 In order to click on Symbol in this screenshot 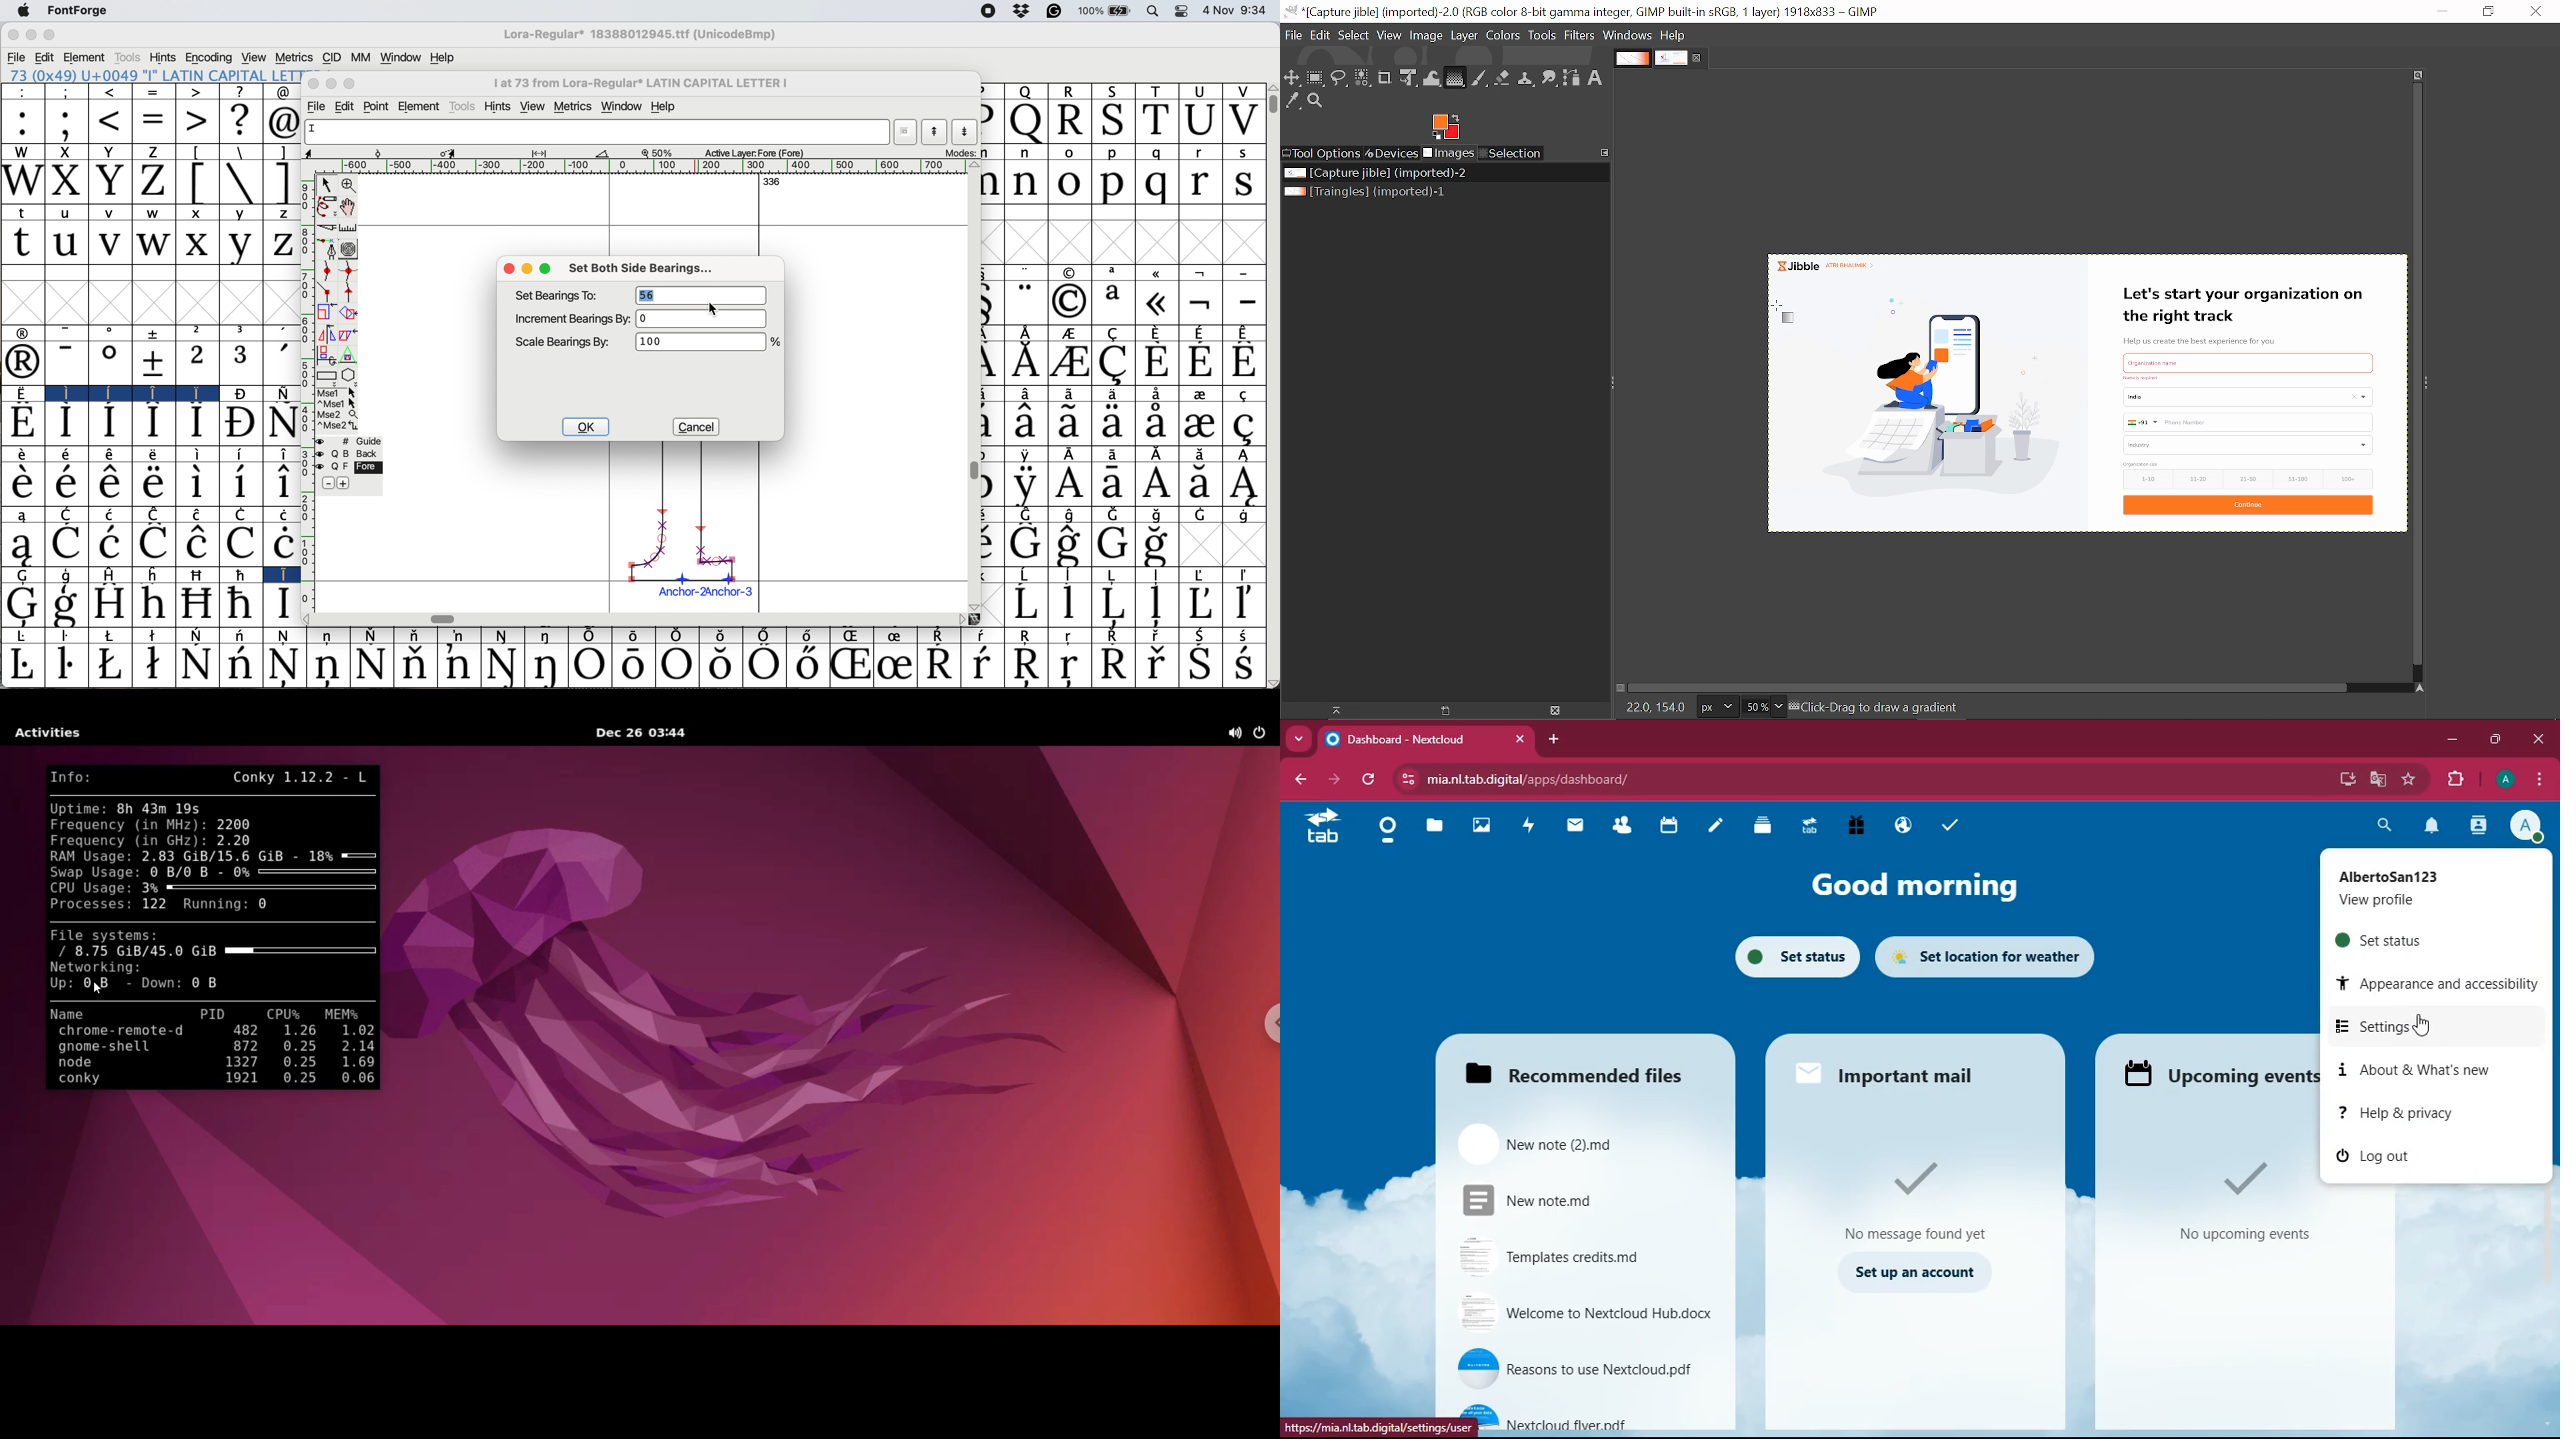, I will do `click(109, 364)`.